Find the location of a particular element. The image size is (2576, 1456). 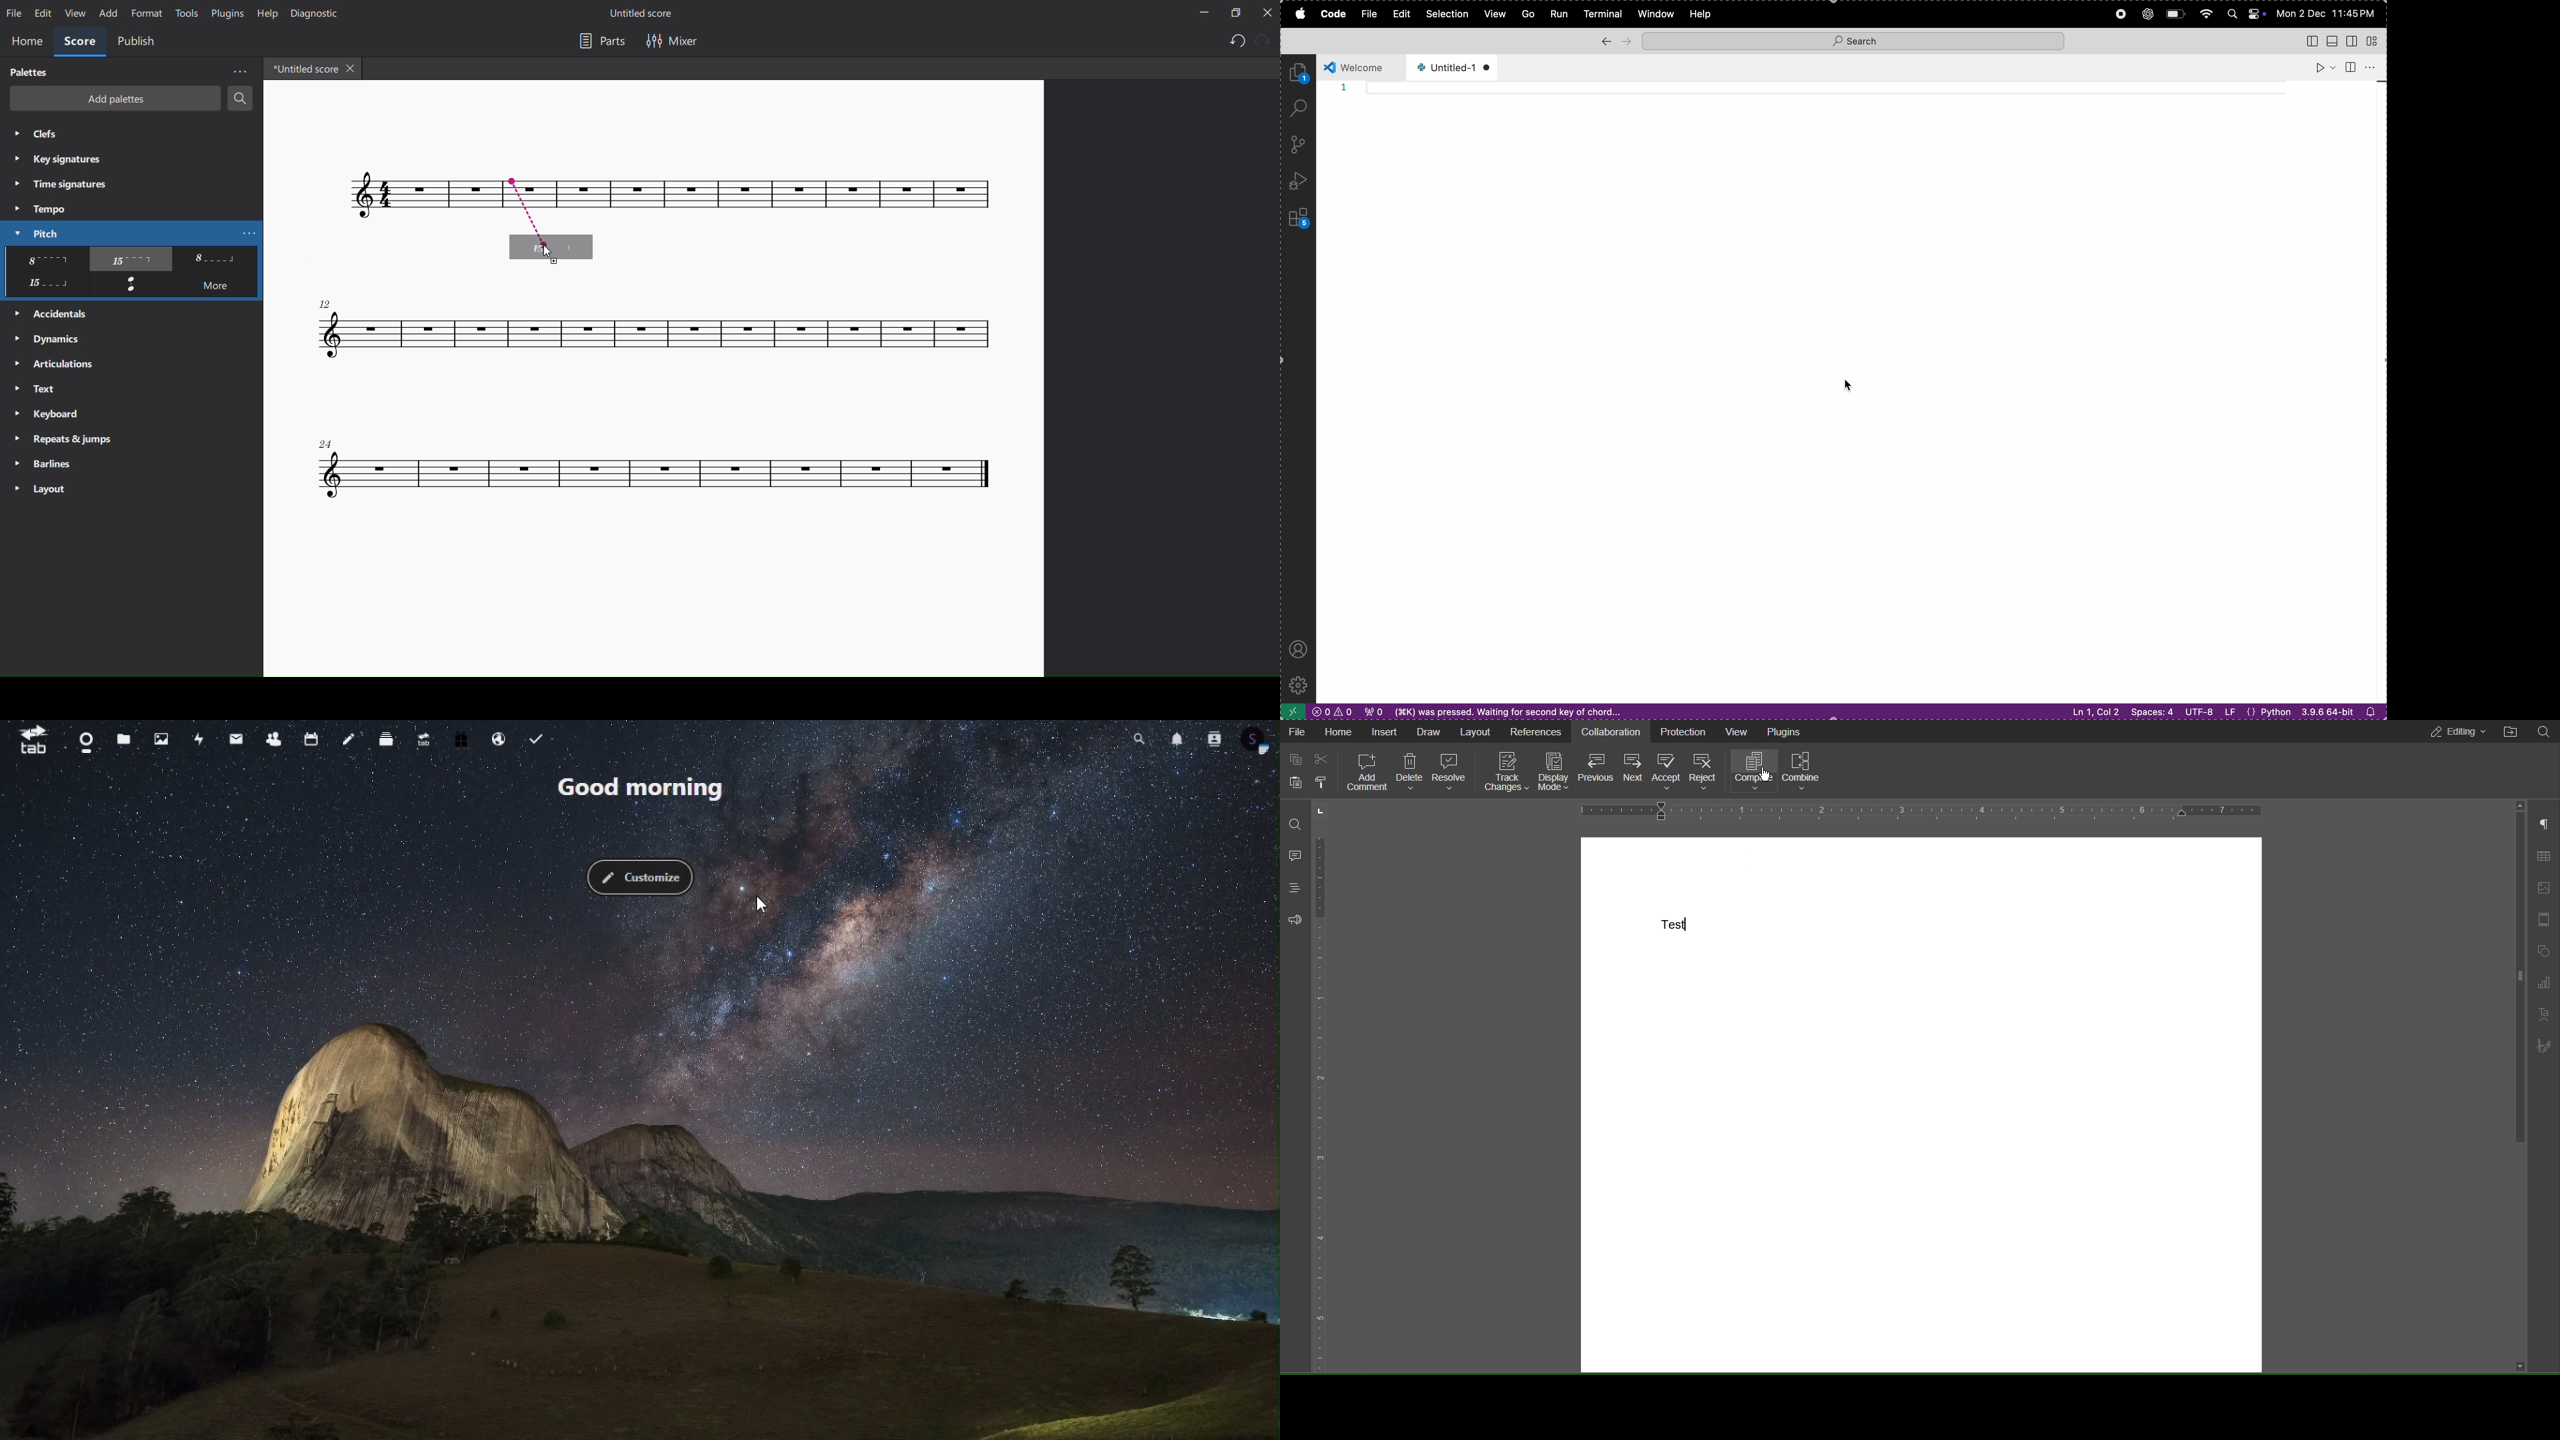

date and time is located at coordinates (2328, 12).